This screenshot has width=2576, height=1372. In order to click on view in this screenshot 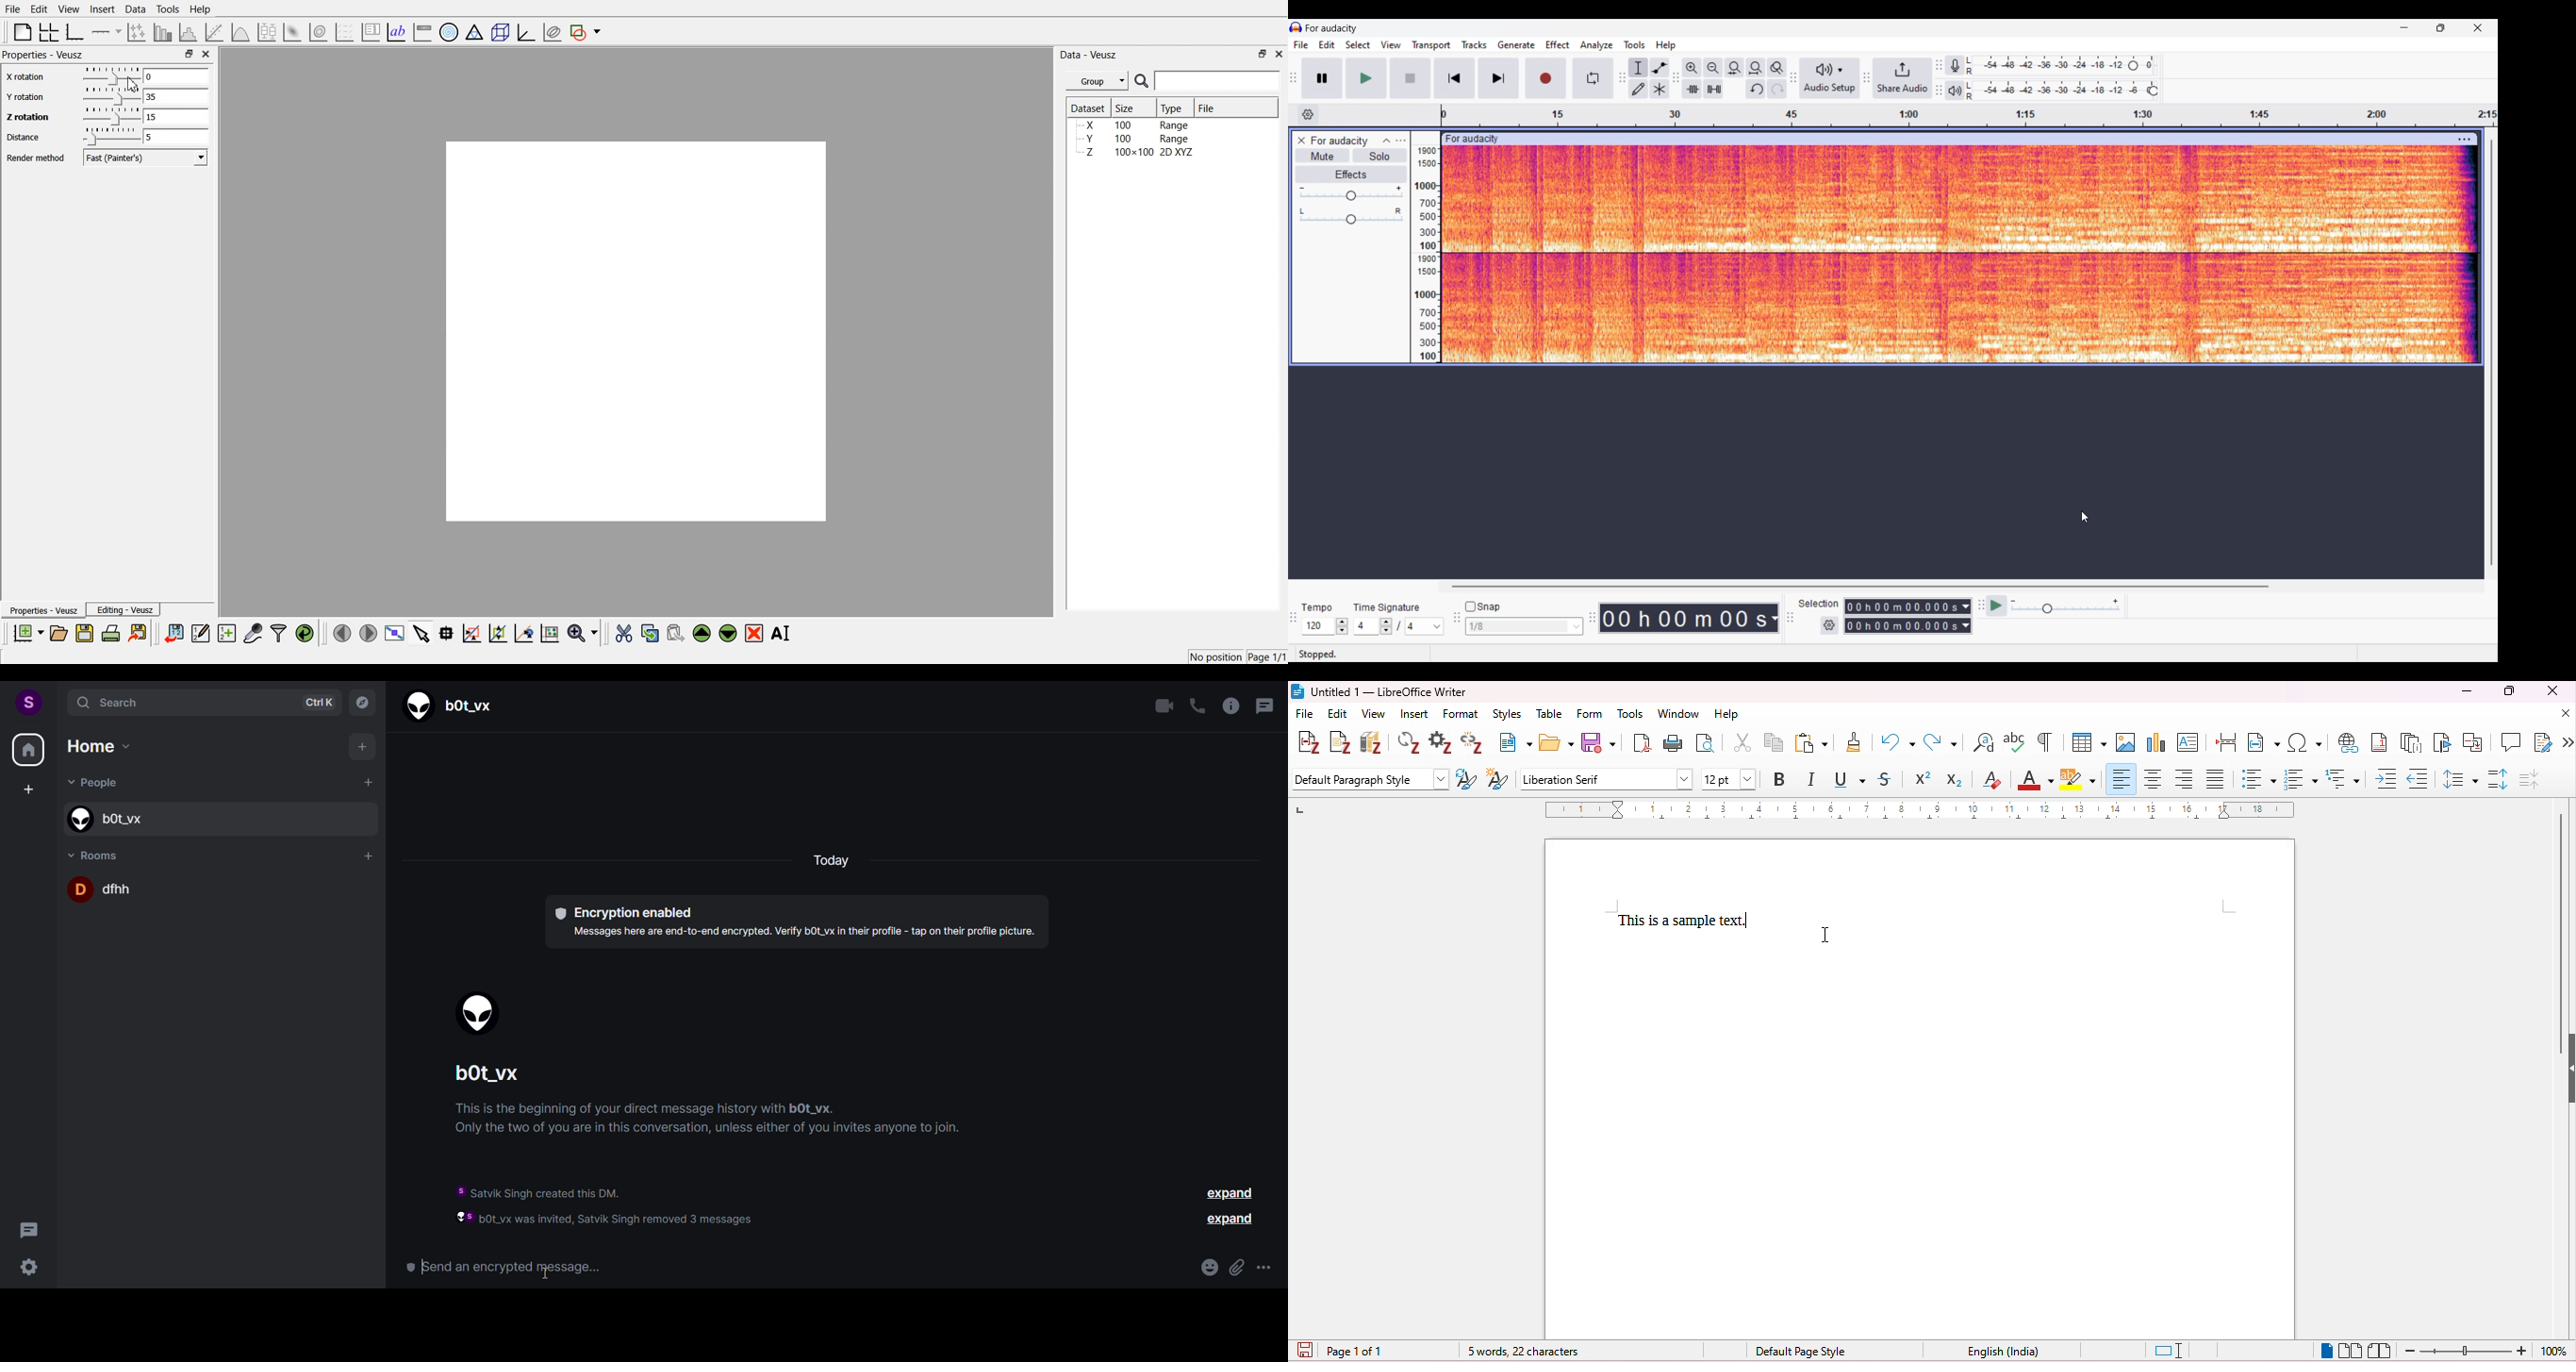, I will do `click(1376, 714)`.